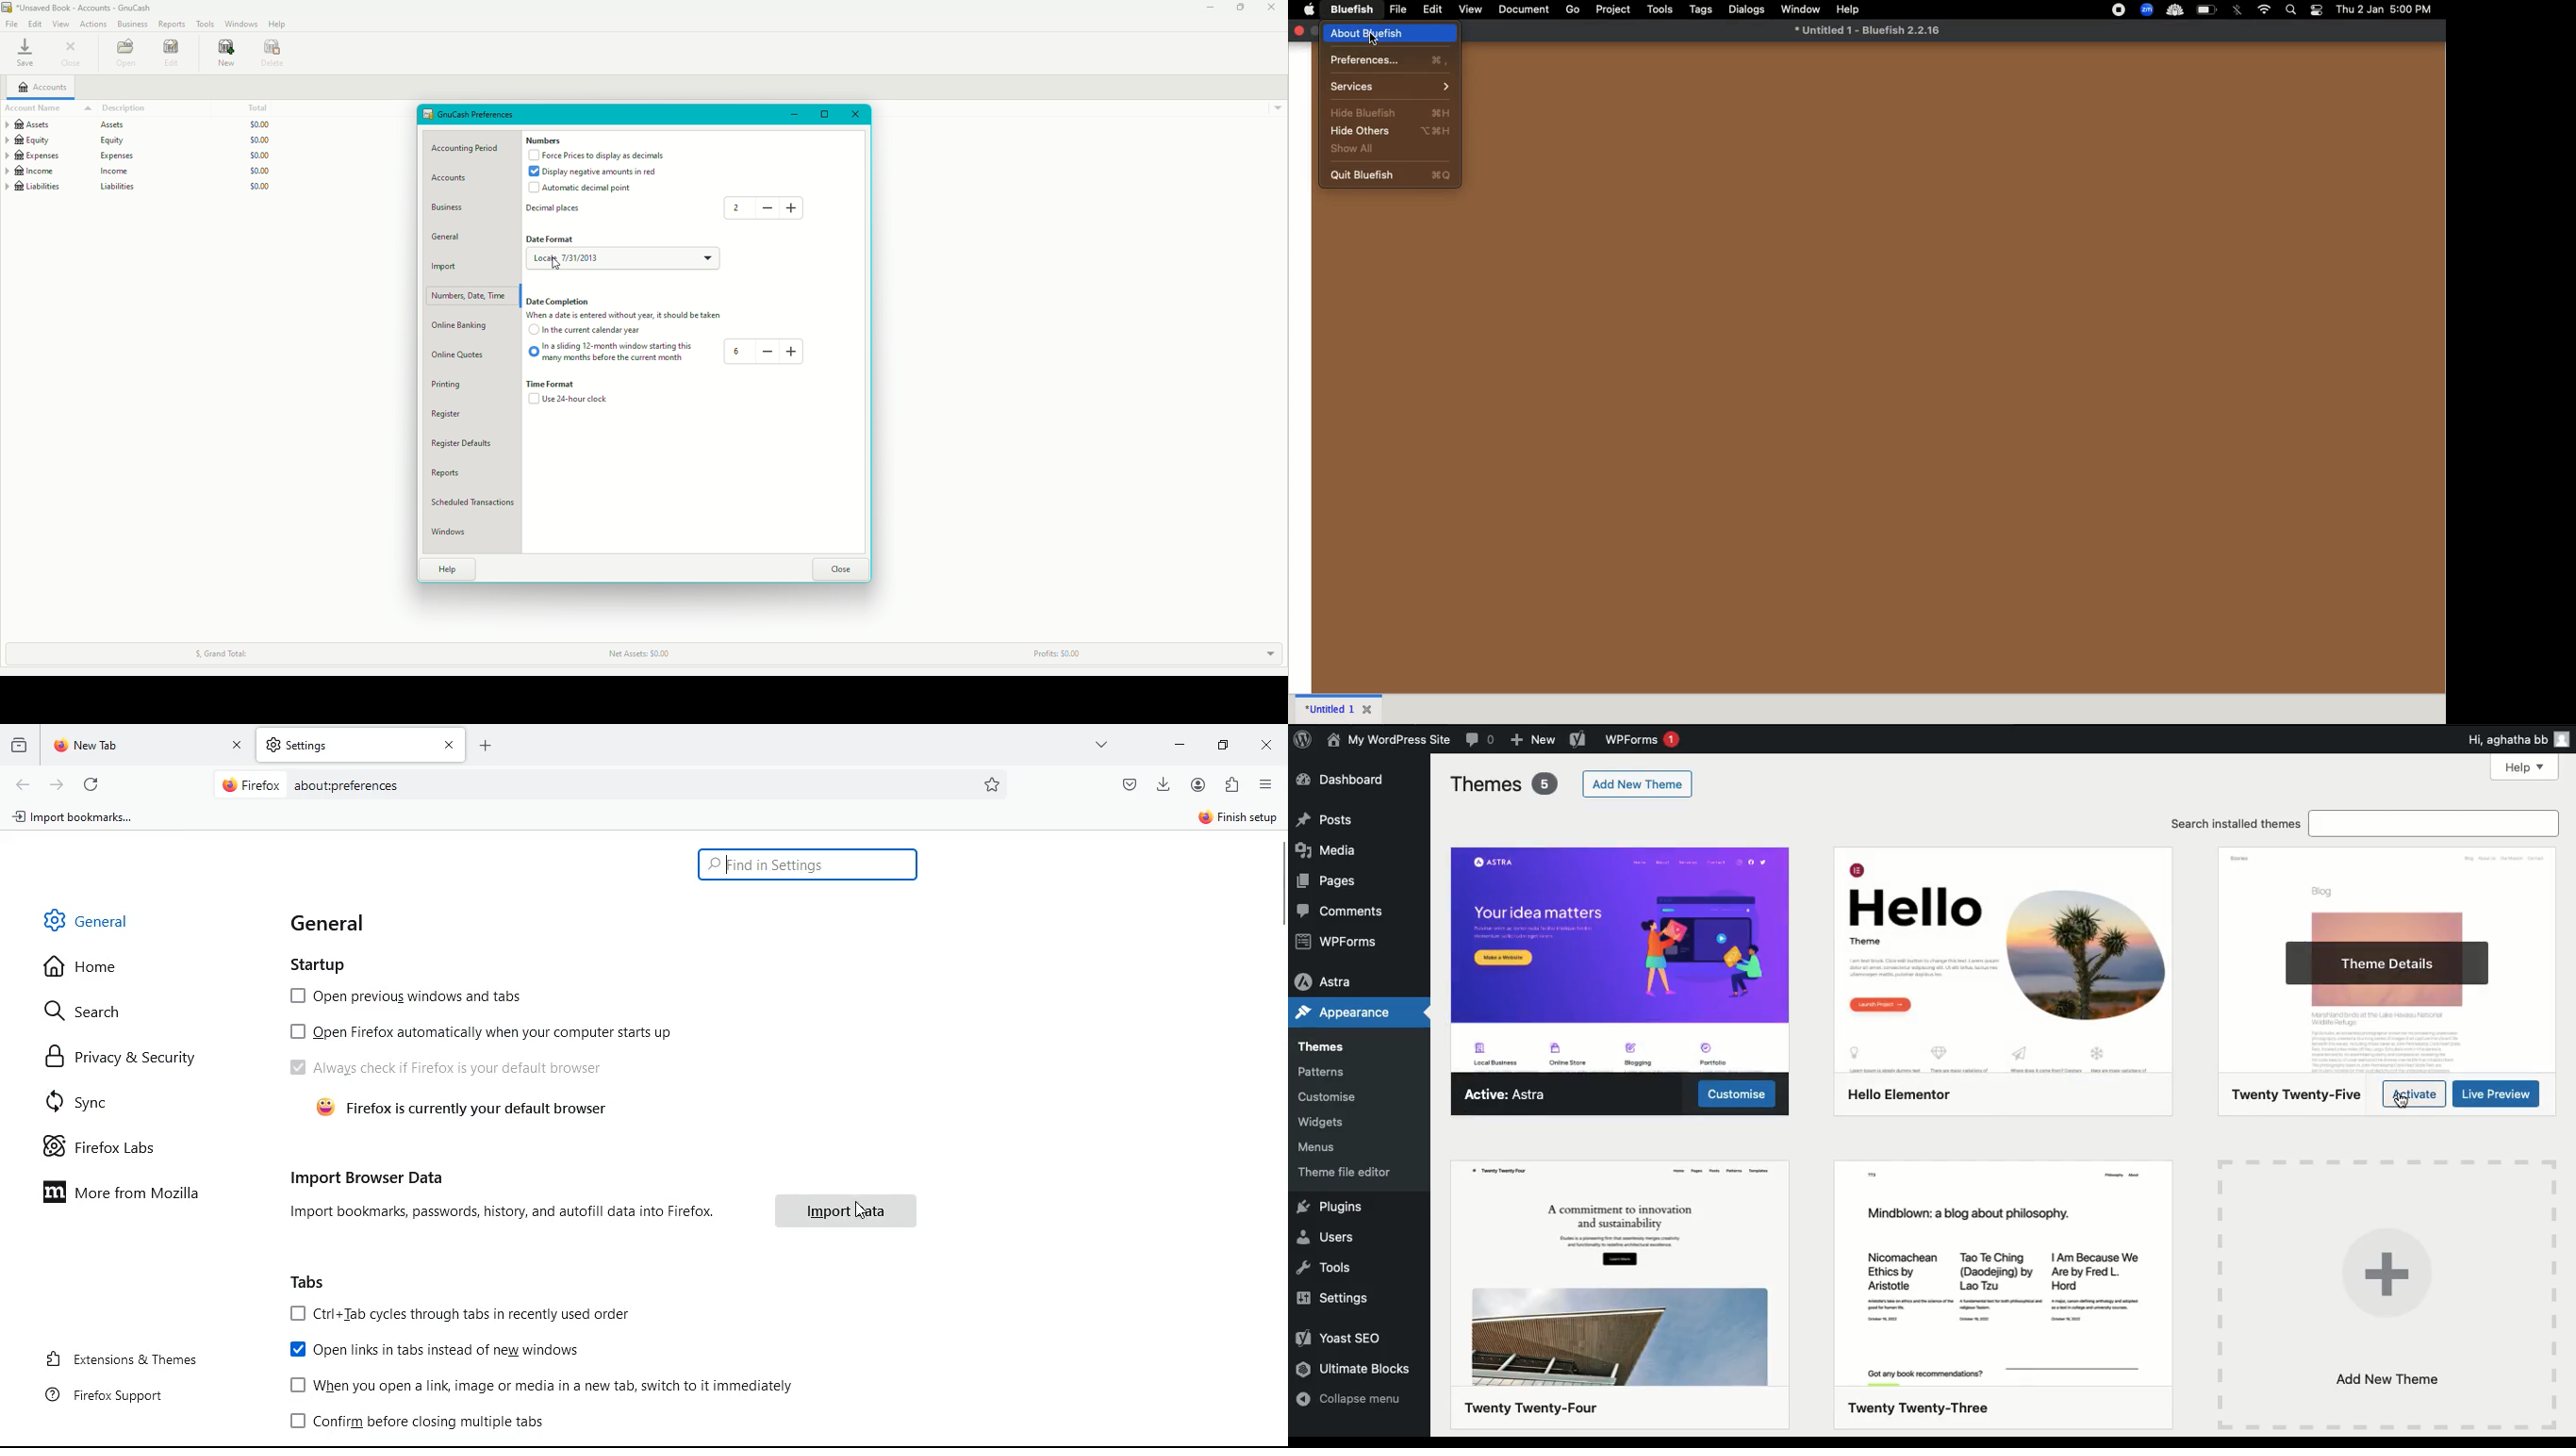 Image resolution: width=2576 pixels, height=1456 pixels. I want to click on tags, so click(1704, 10).